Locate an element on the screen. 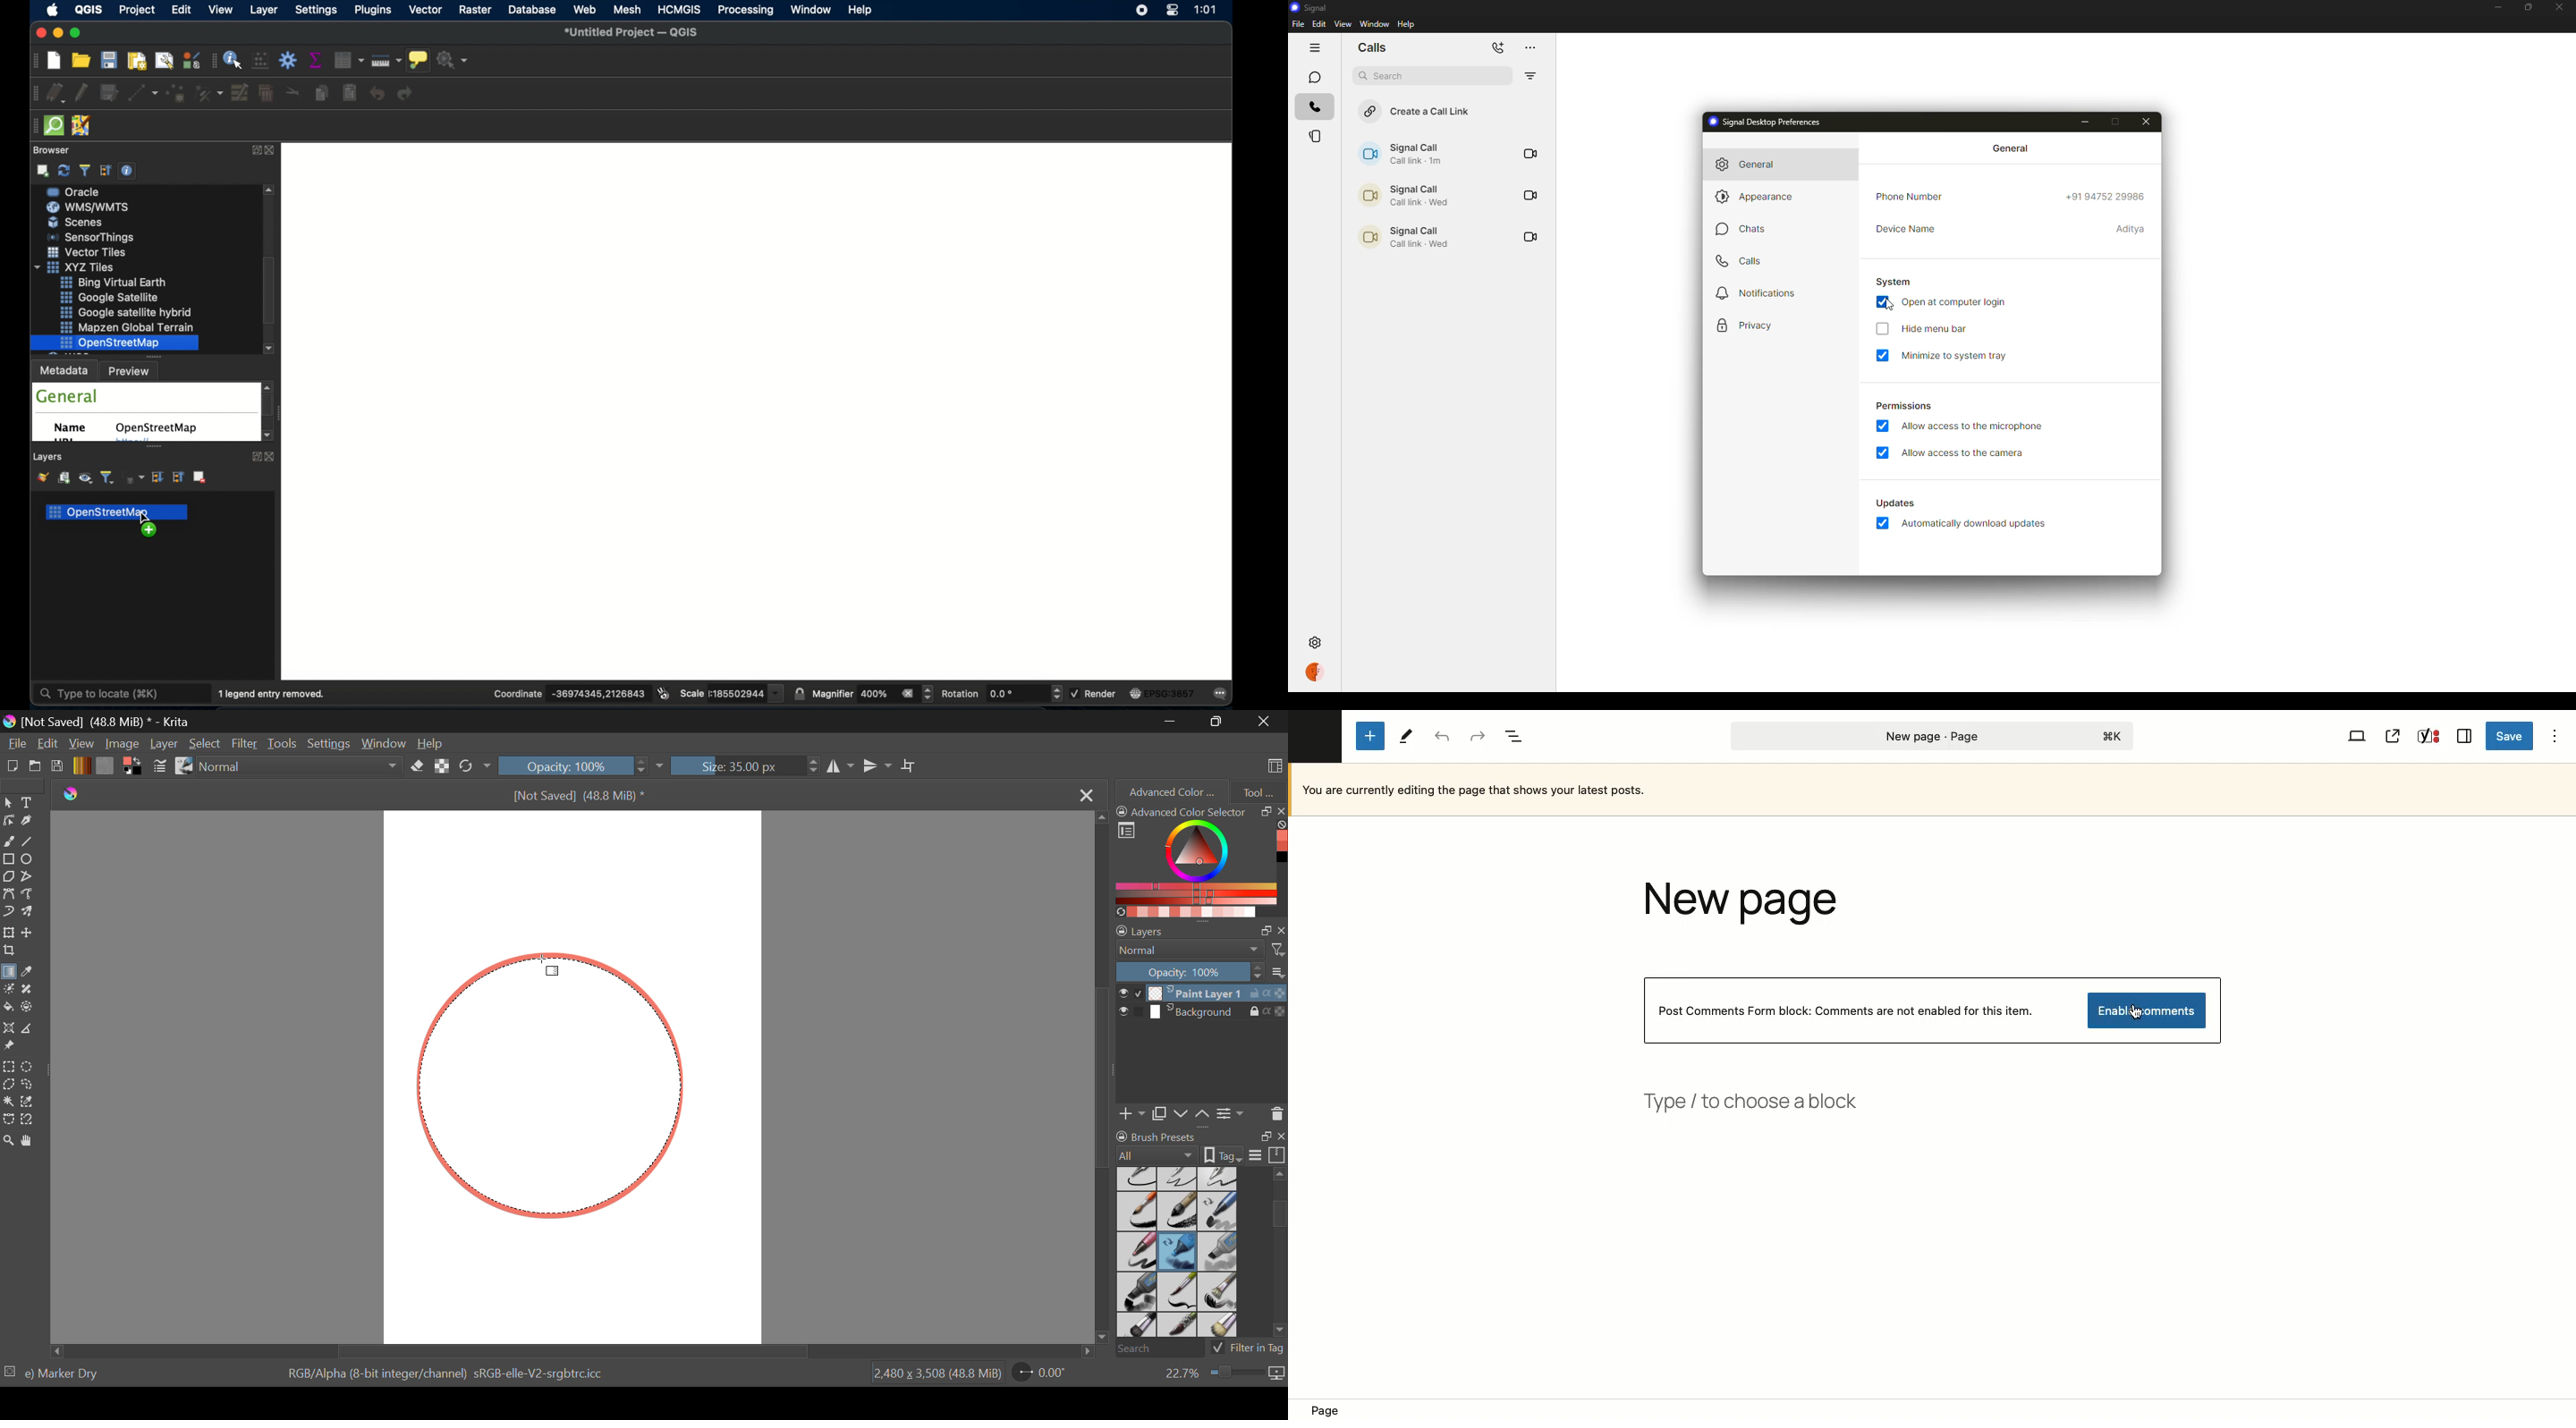 Image resolution: width=2576 pixels, height=1428 pixels. Line is located at coordinates (30, 843).